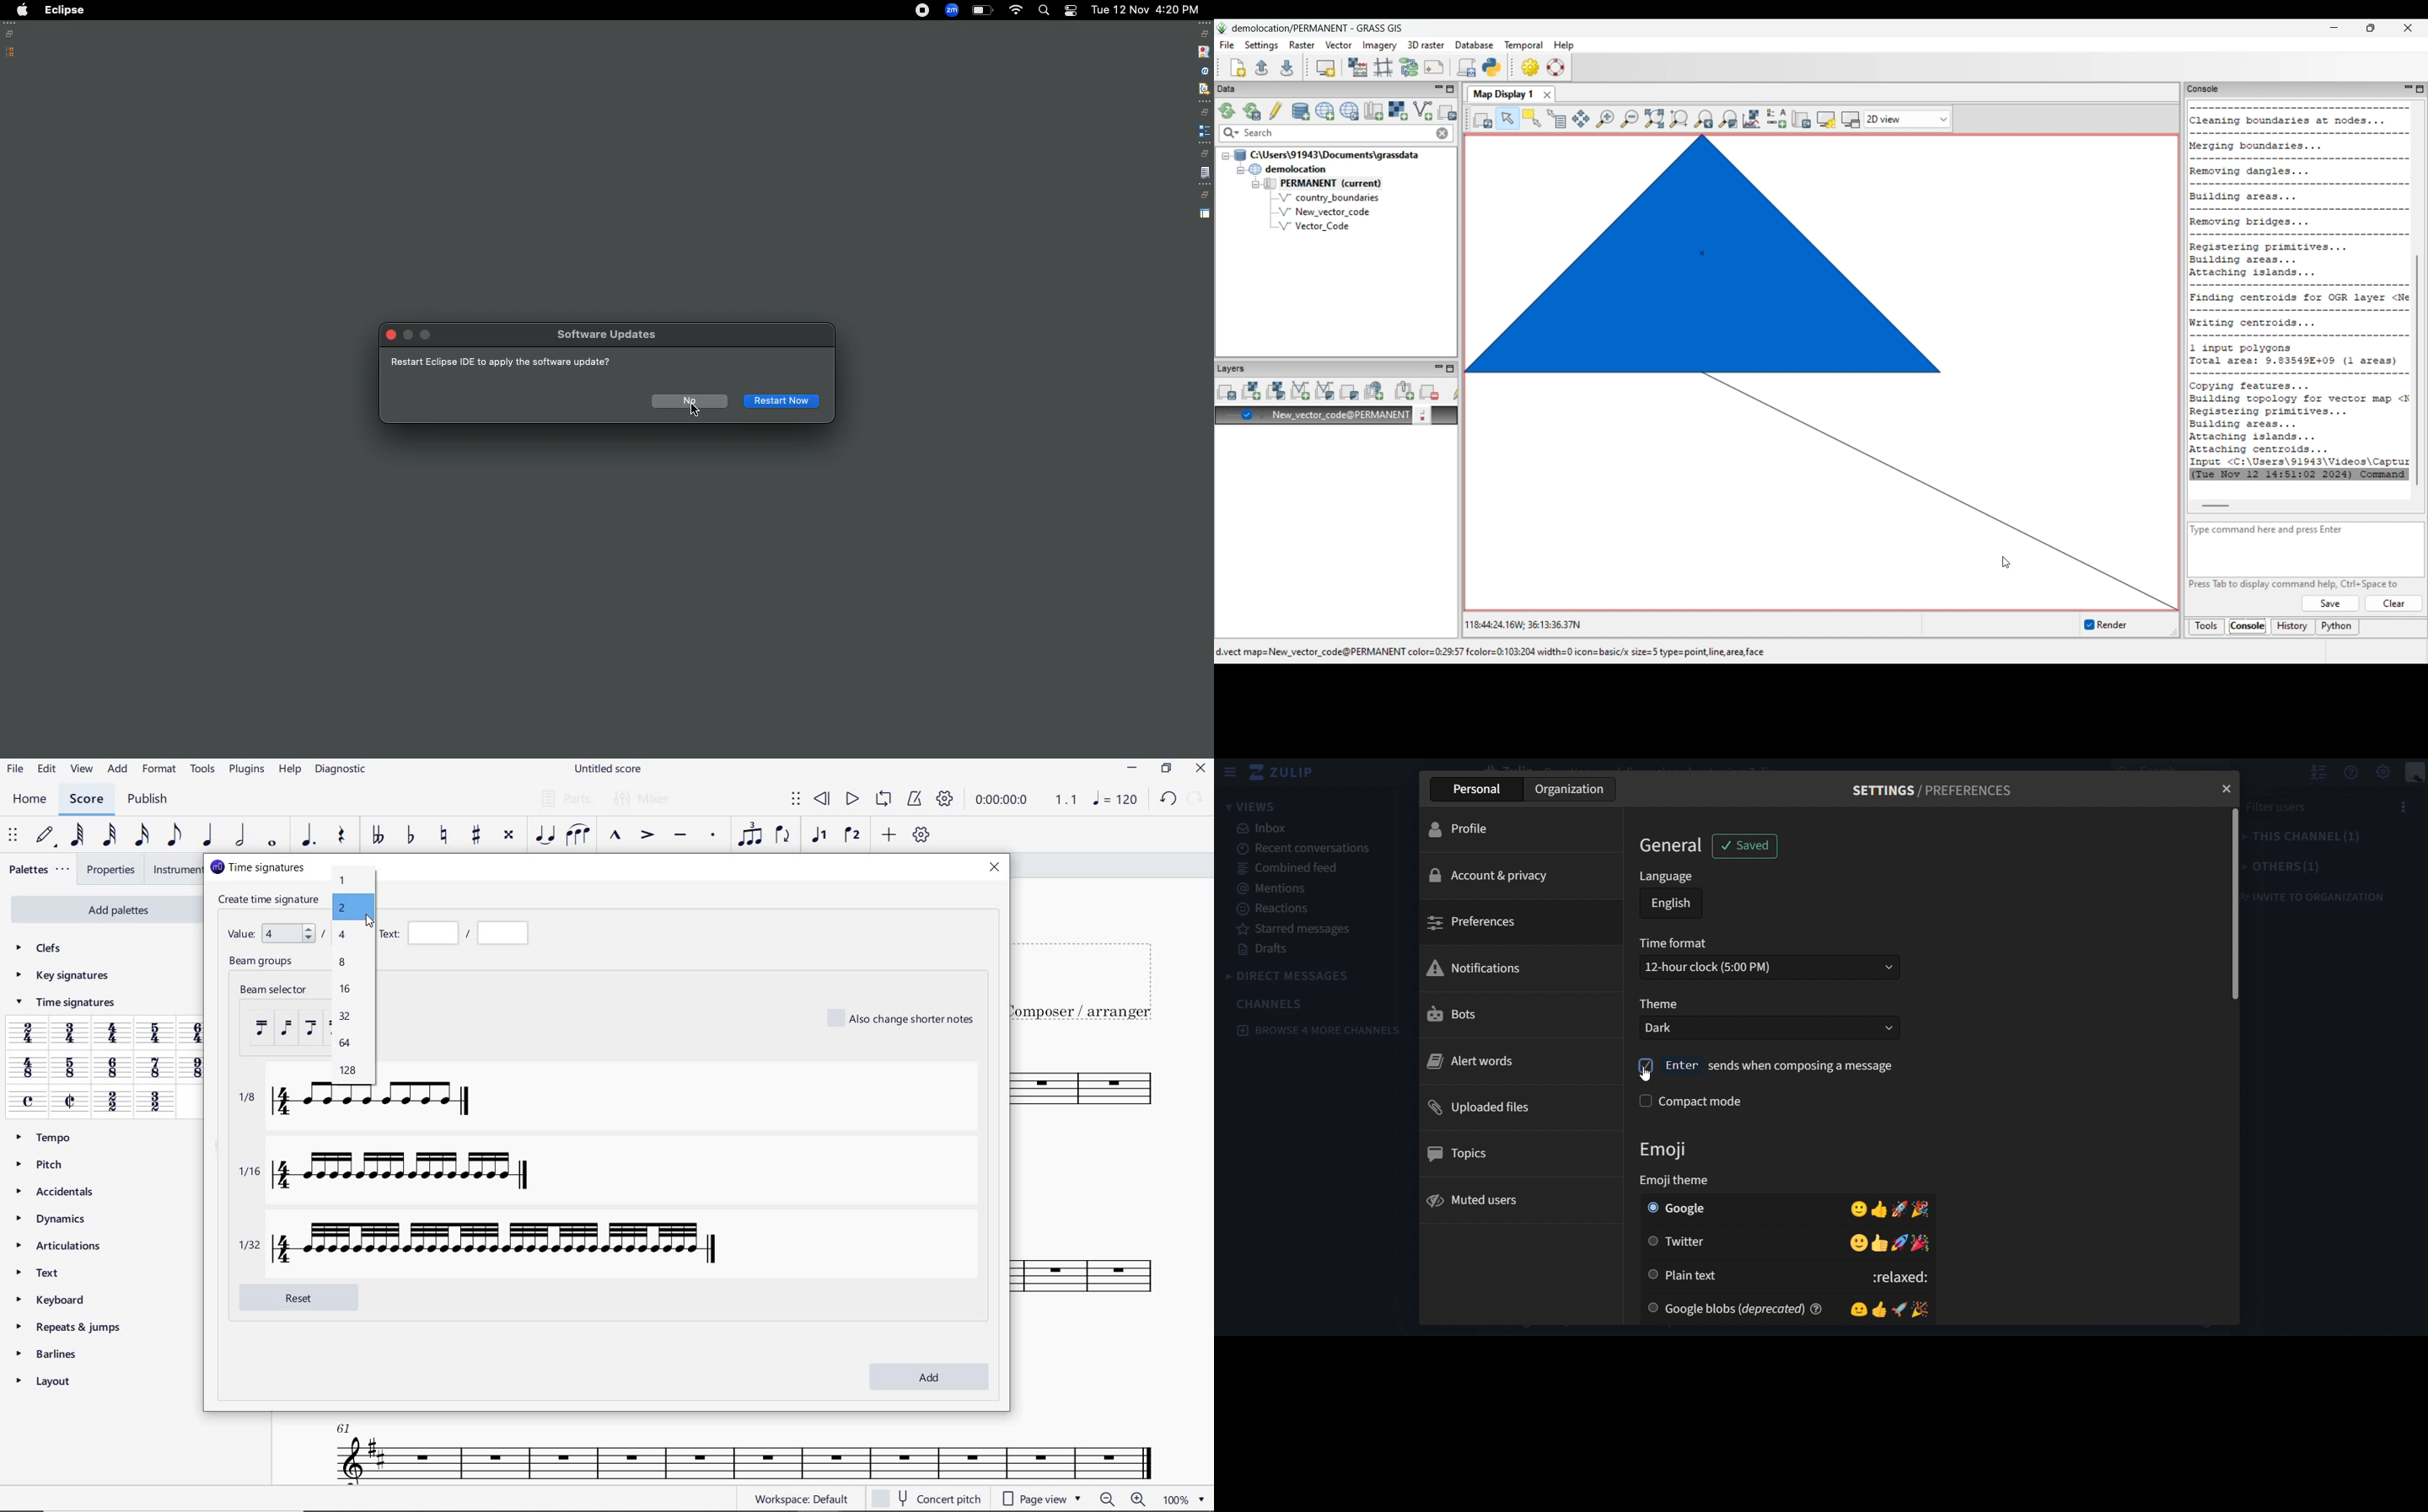  Describe the element at coordinates (1297, 976) in the screenshot. I see `direct messages` at that location.